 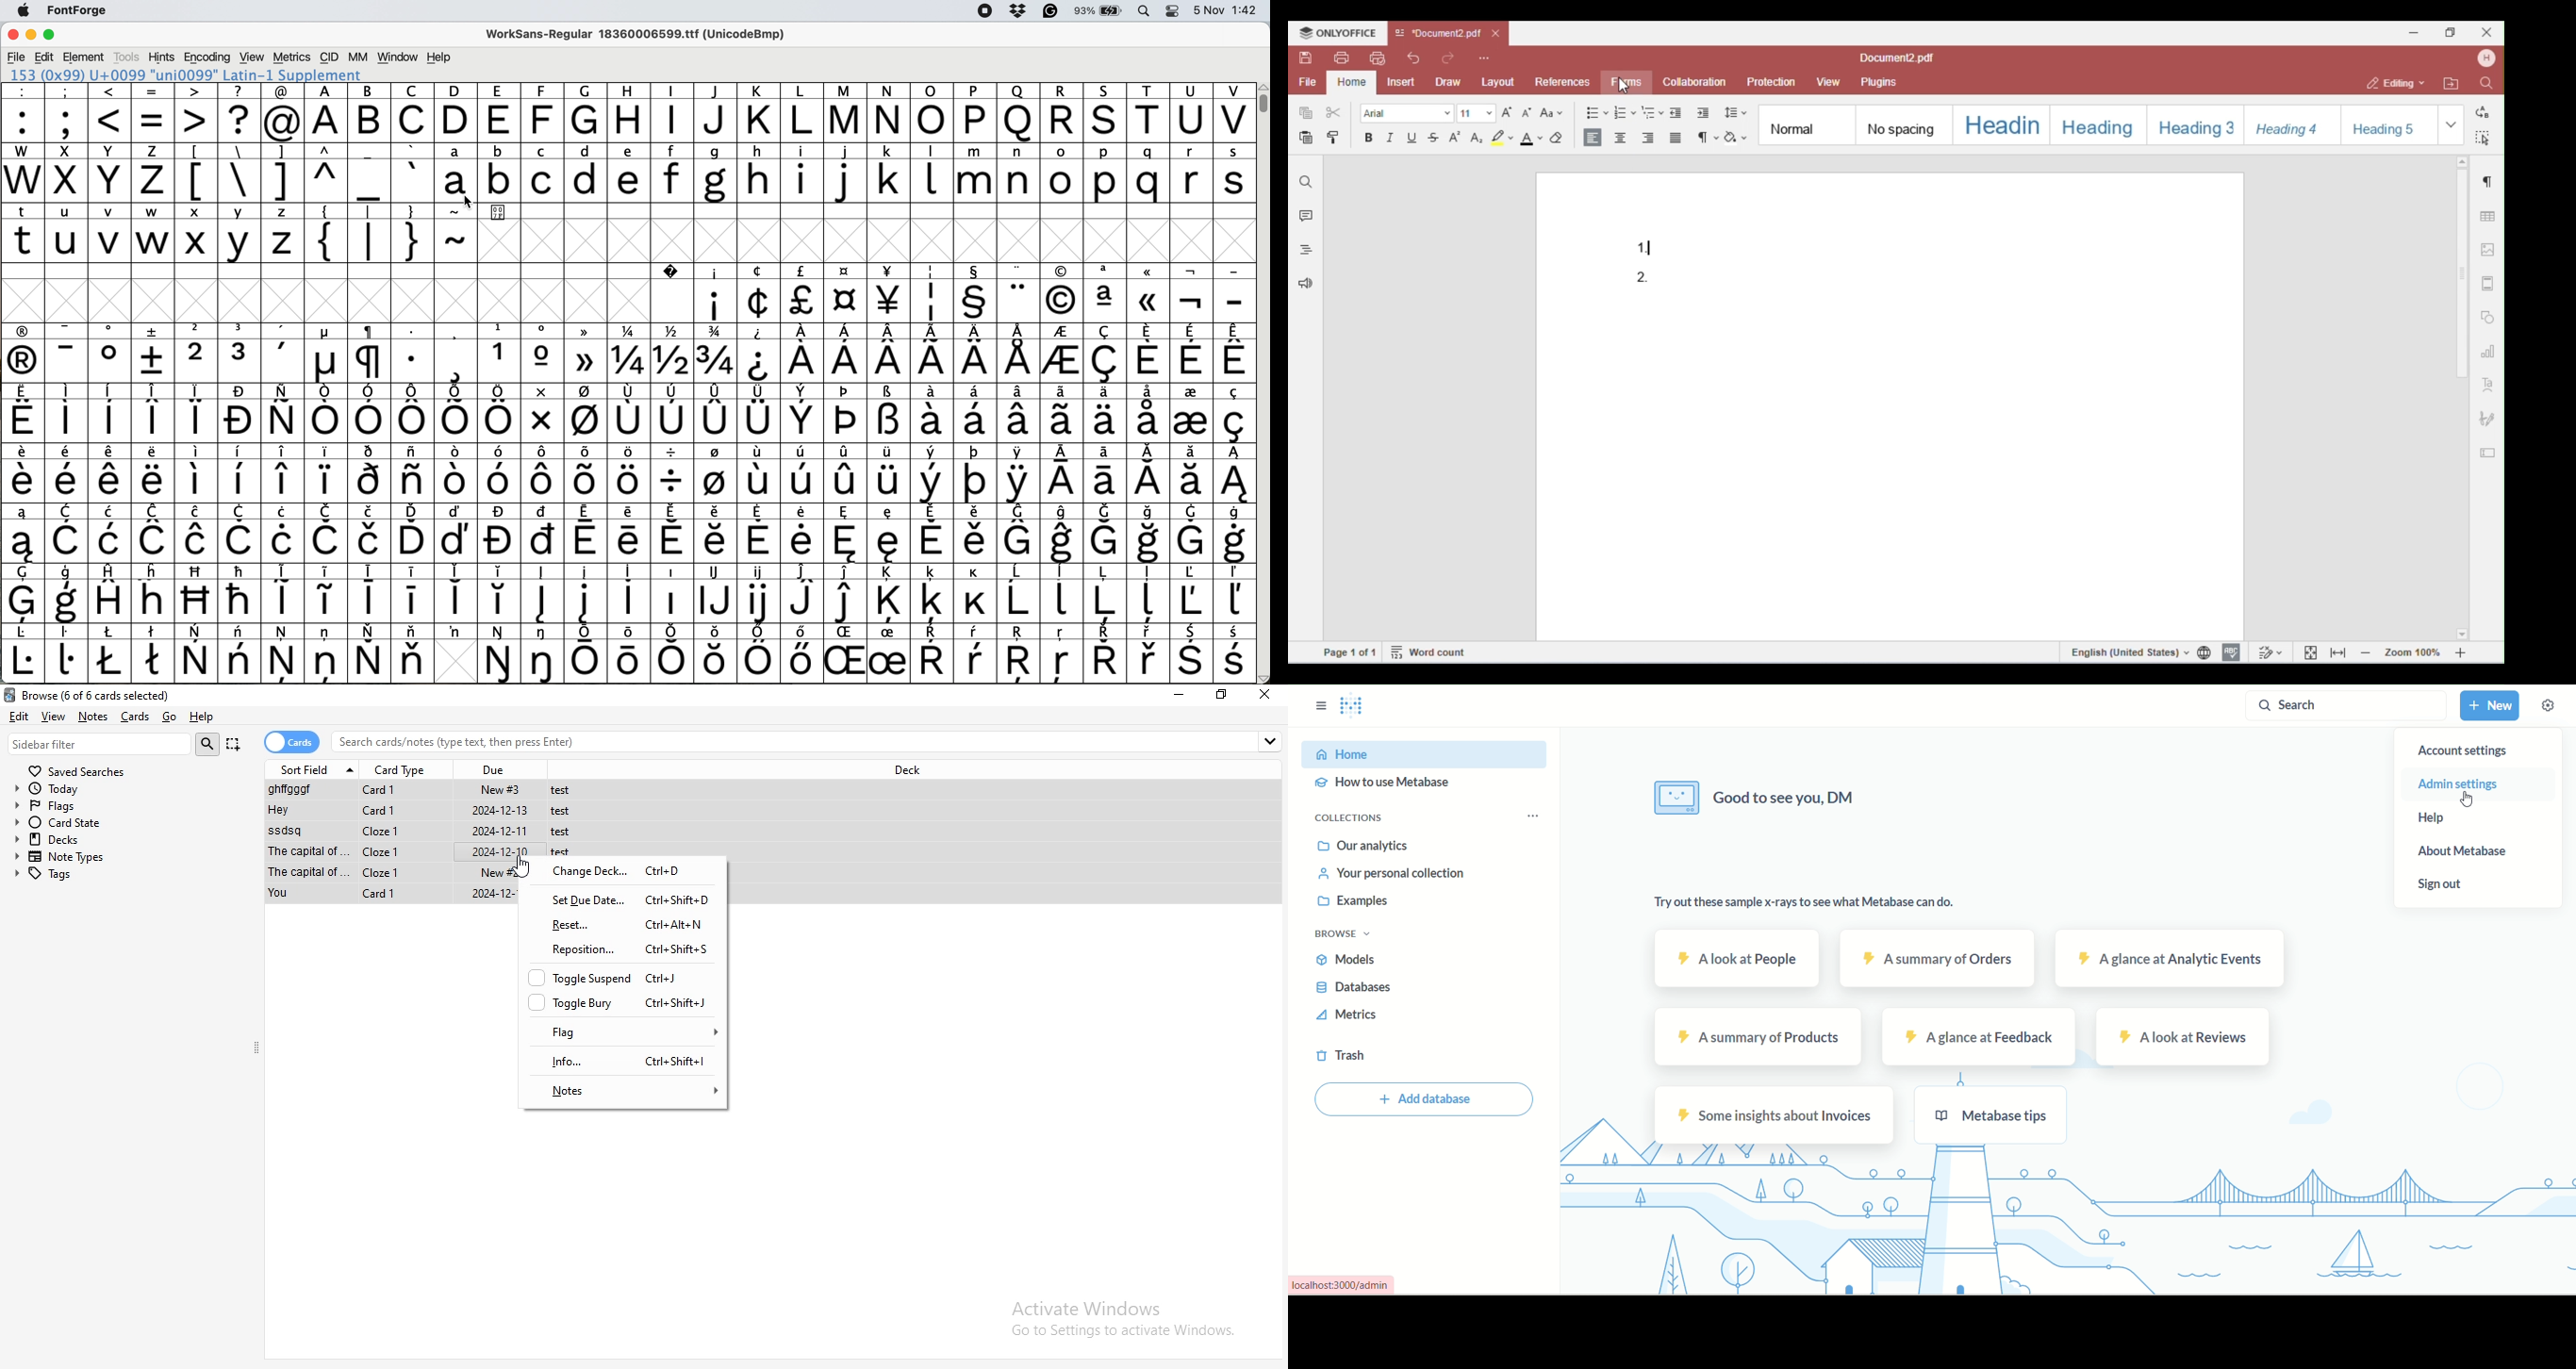 What do you see at coordinates (412, 653) in the screenshot?
I see `symbol` at bounding box center [412, 653].